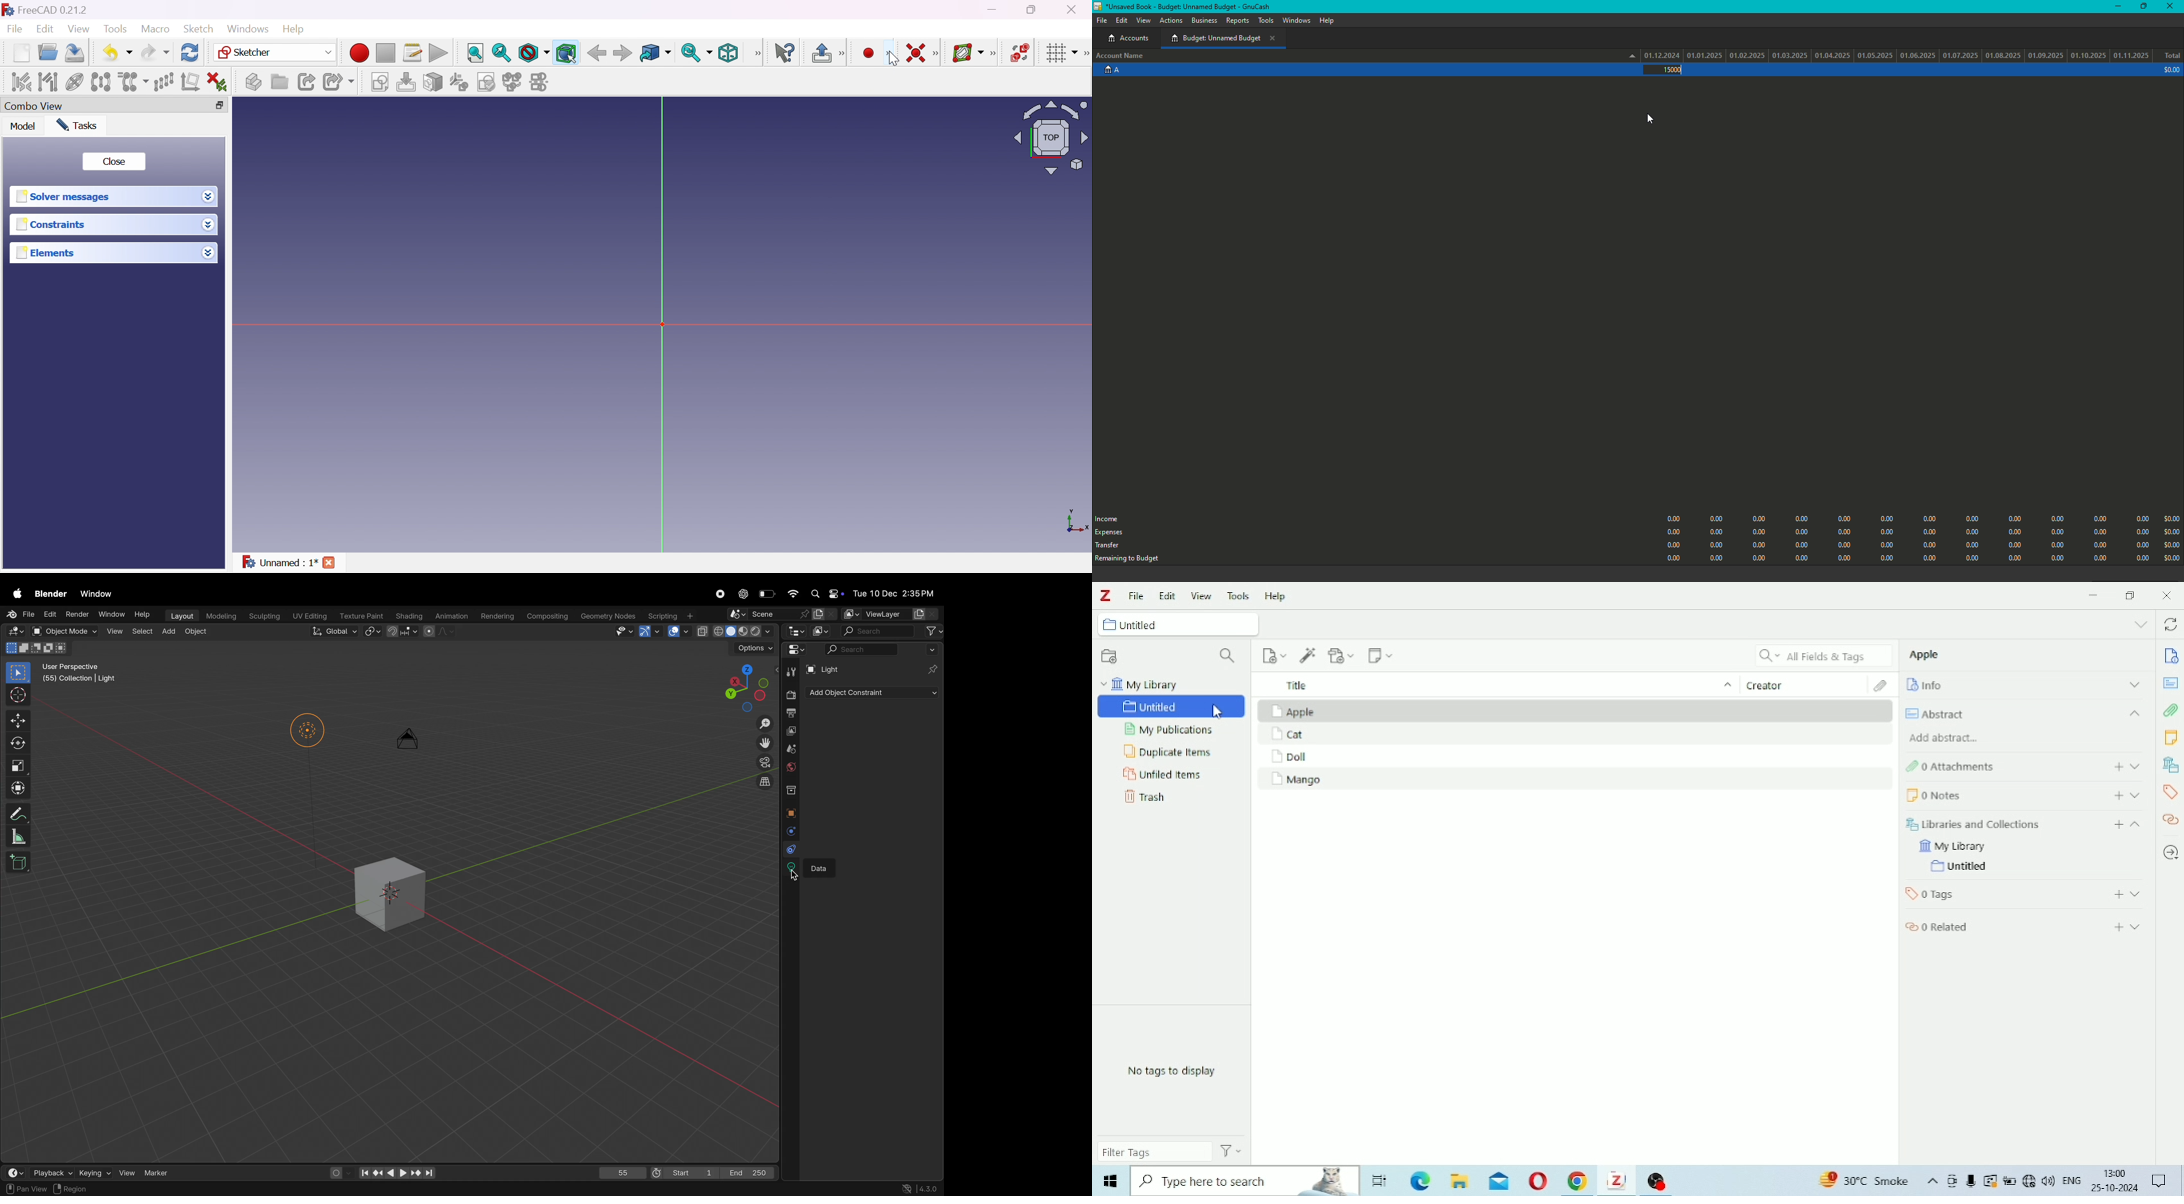 The width and height of the screenshot is (2184, 1204). Describe the element at coordinates (1962, 867) in the screenshot. I see `Untitled` at that location.